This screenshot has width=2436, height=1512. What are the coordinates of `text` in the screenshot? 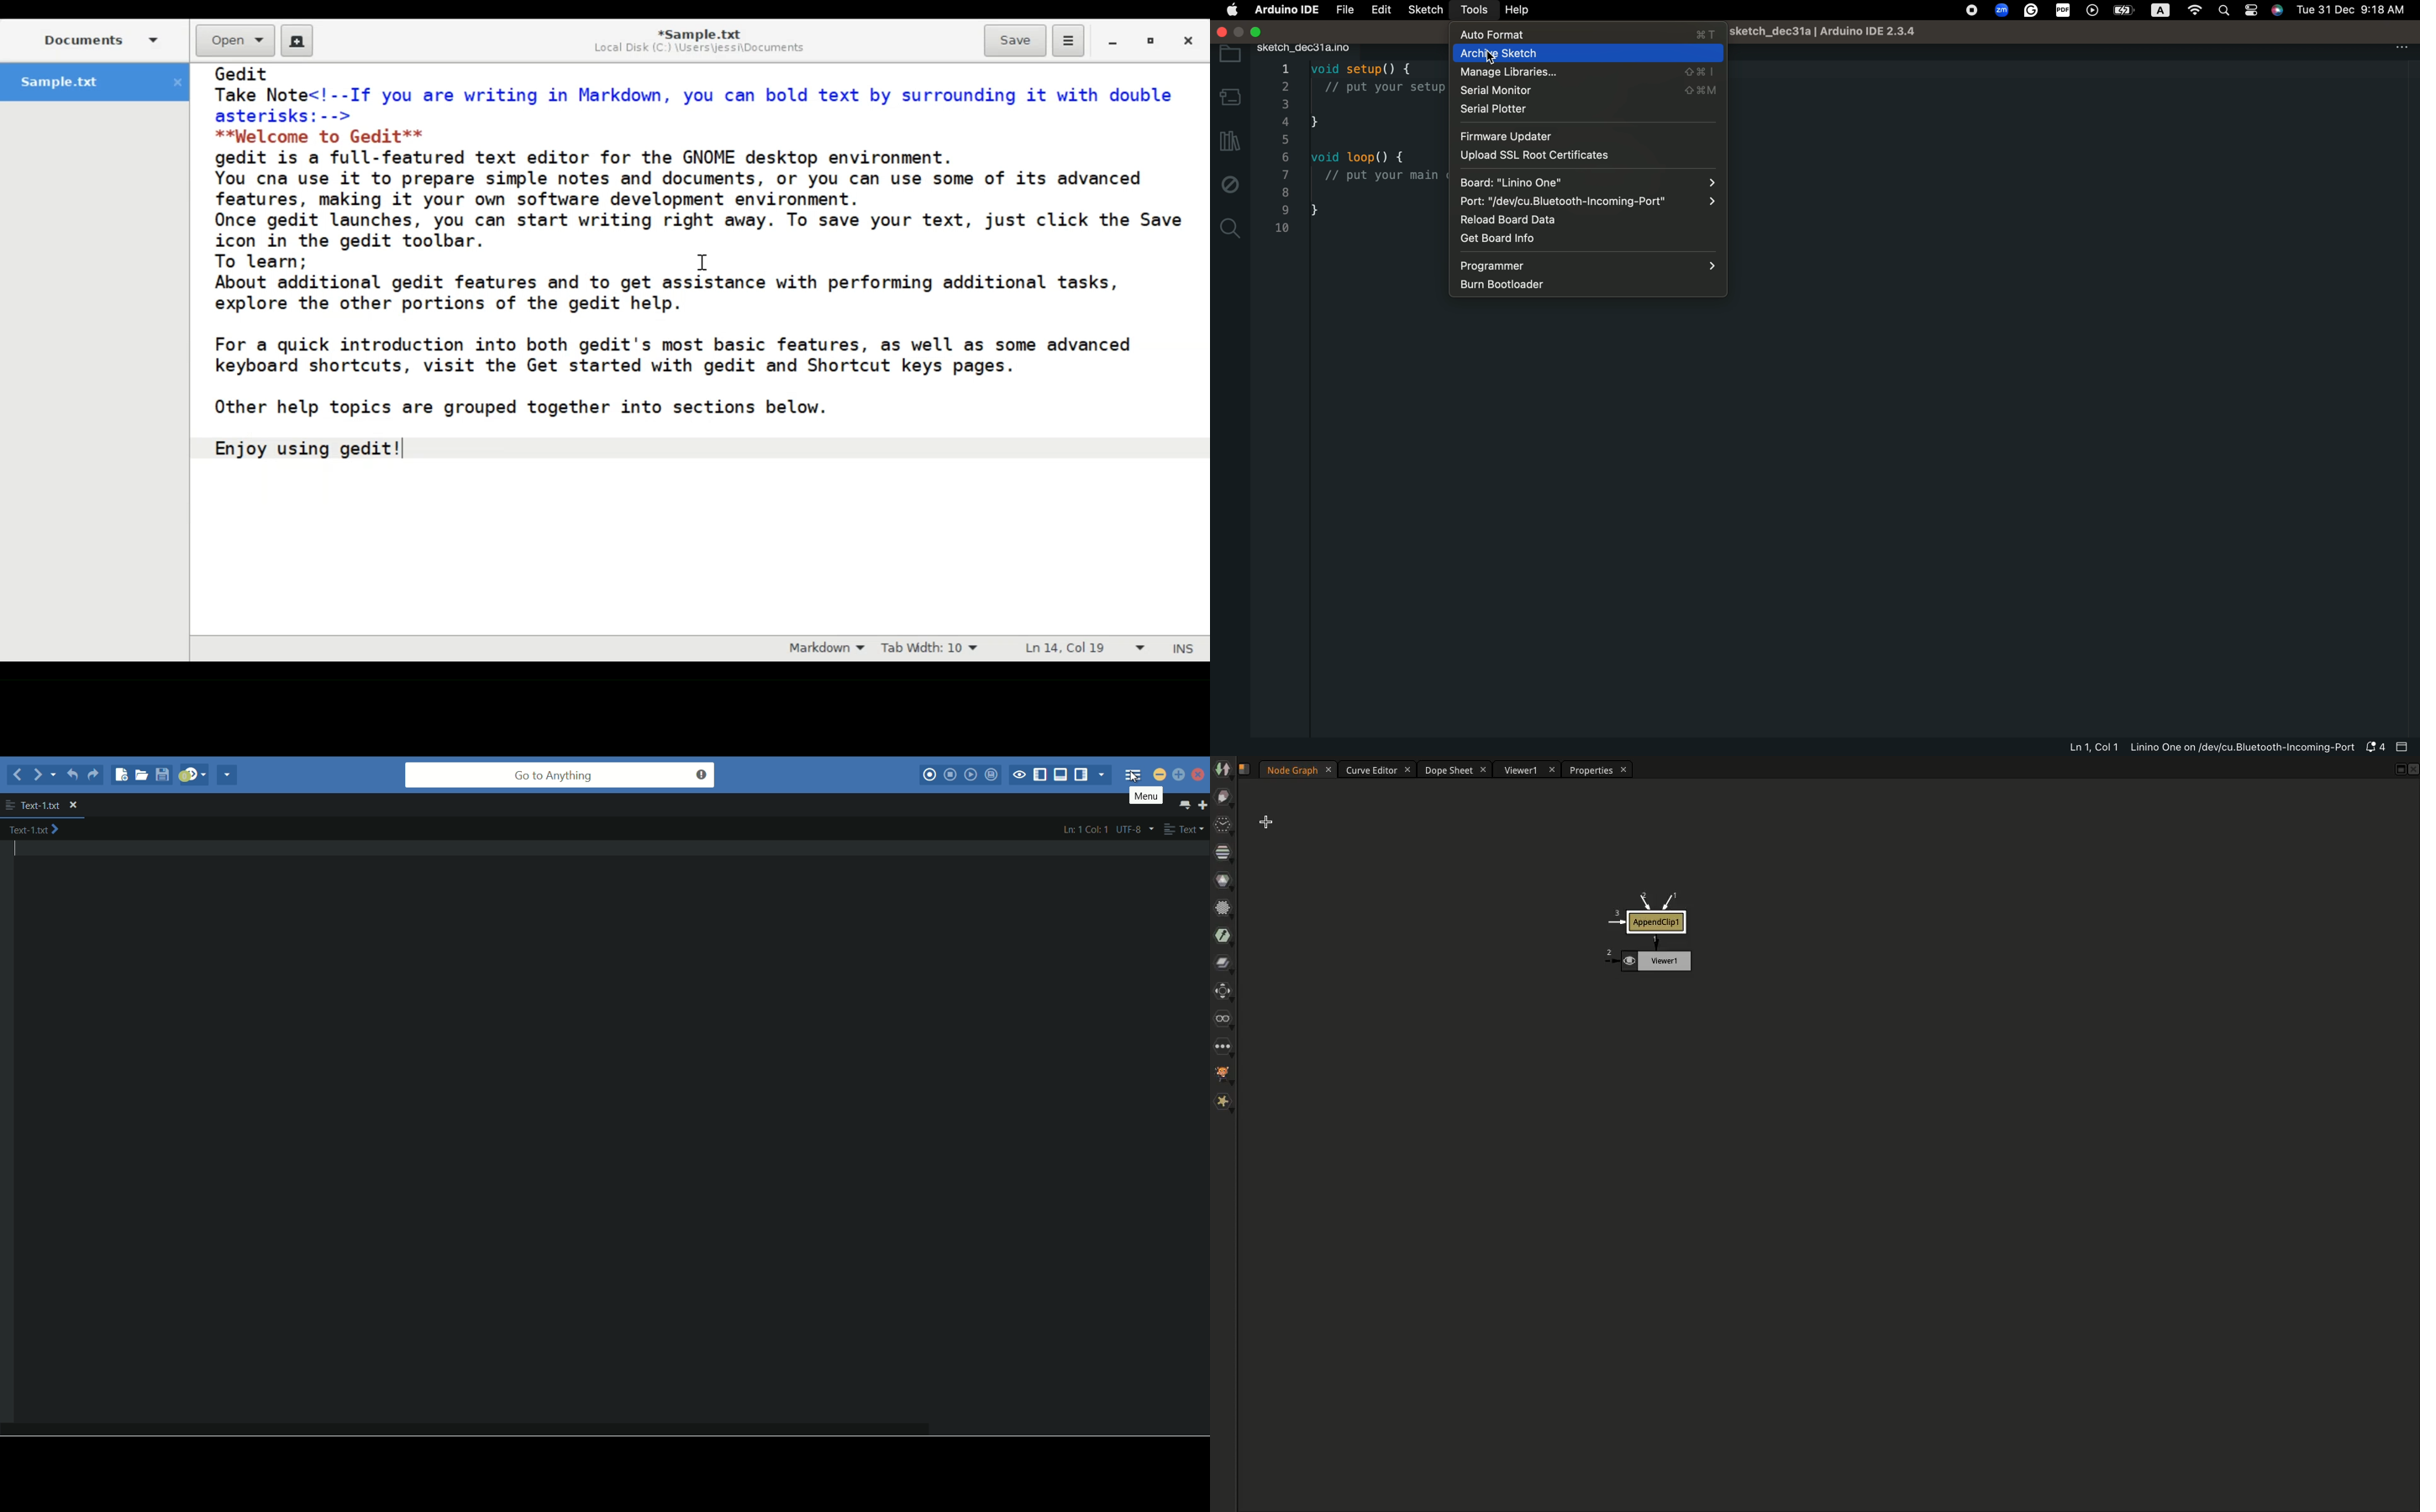 It's located at (1183, 830).